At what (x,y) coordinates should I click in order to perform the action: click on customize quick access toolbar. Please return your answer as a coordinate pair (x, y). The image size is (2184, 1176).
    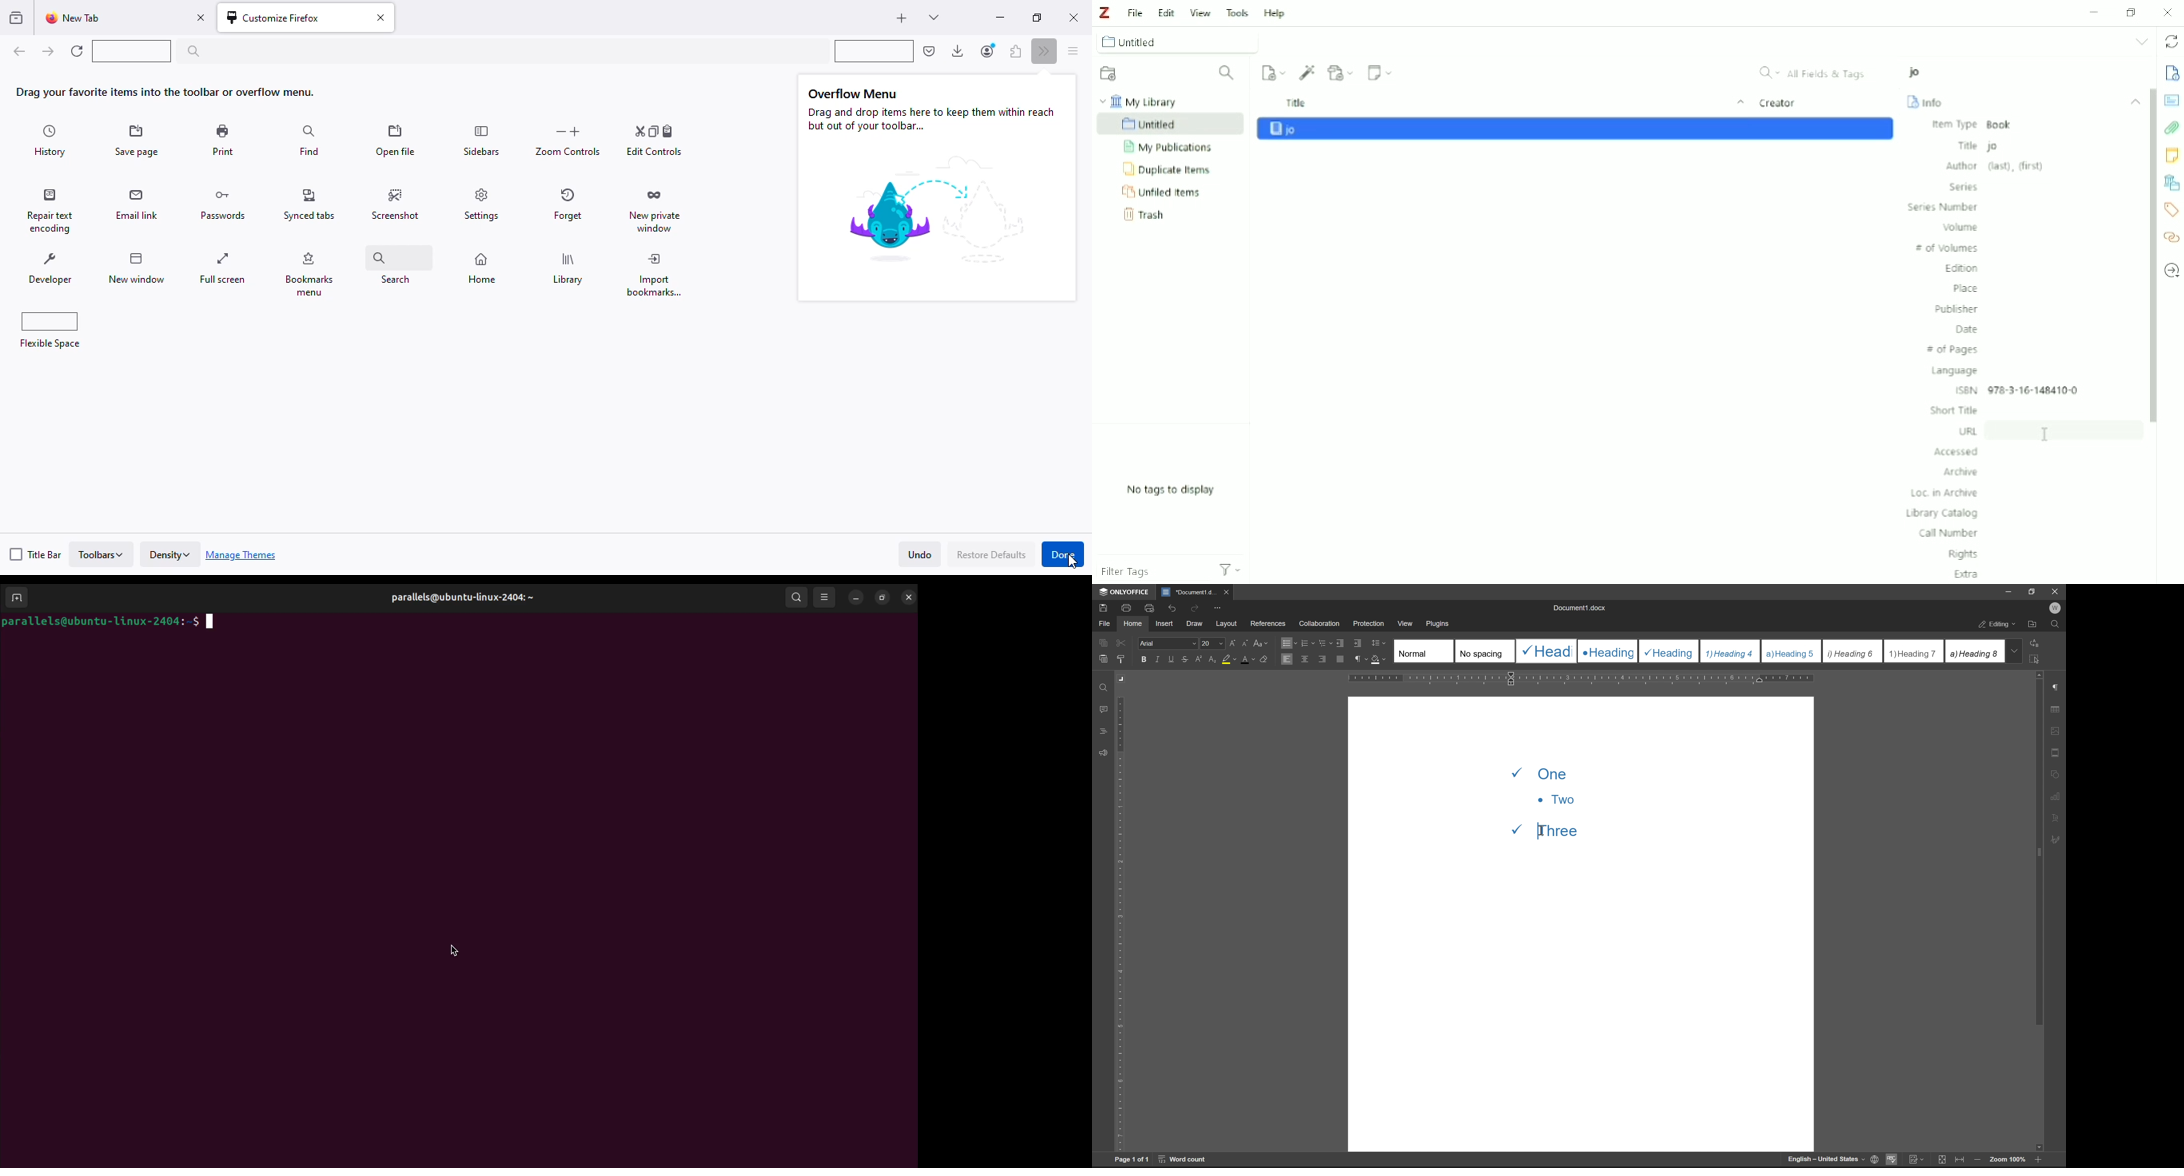
    Looking at the image, I should click on (1217, 608).